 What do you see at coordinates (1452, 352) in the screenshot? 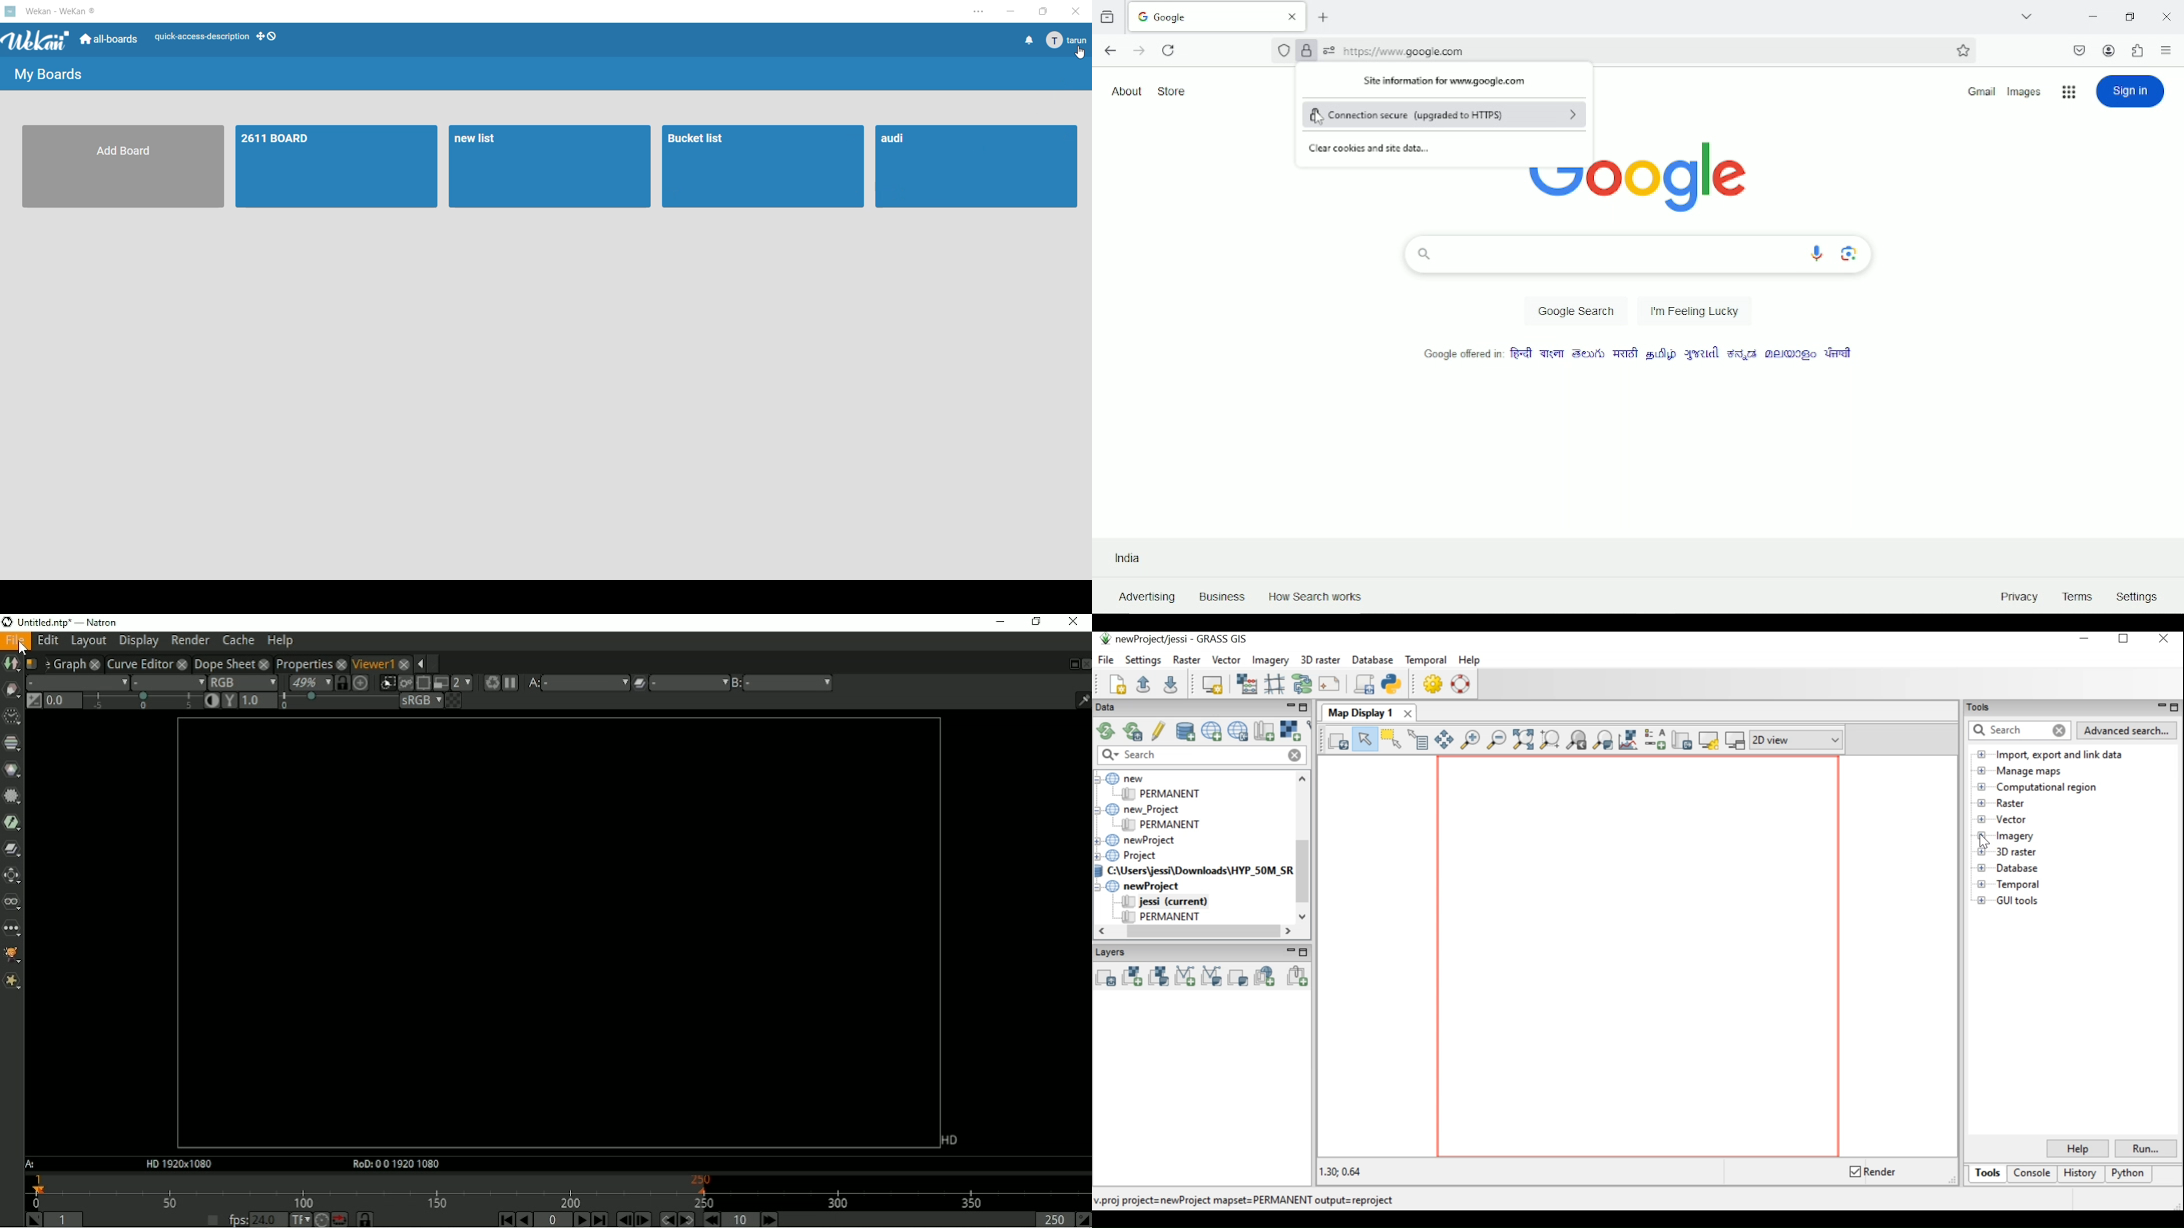
I see `Google offered in` at bounding box center [1452, 352].